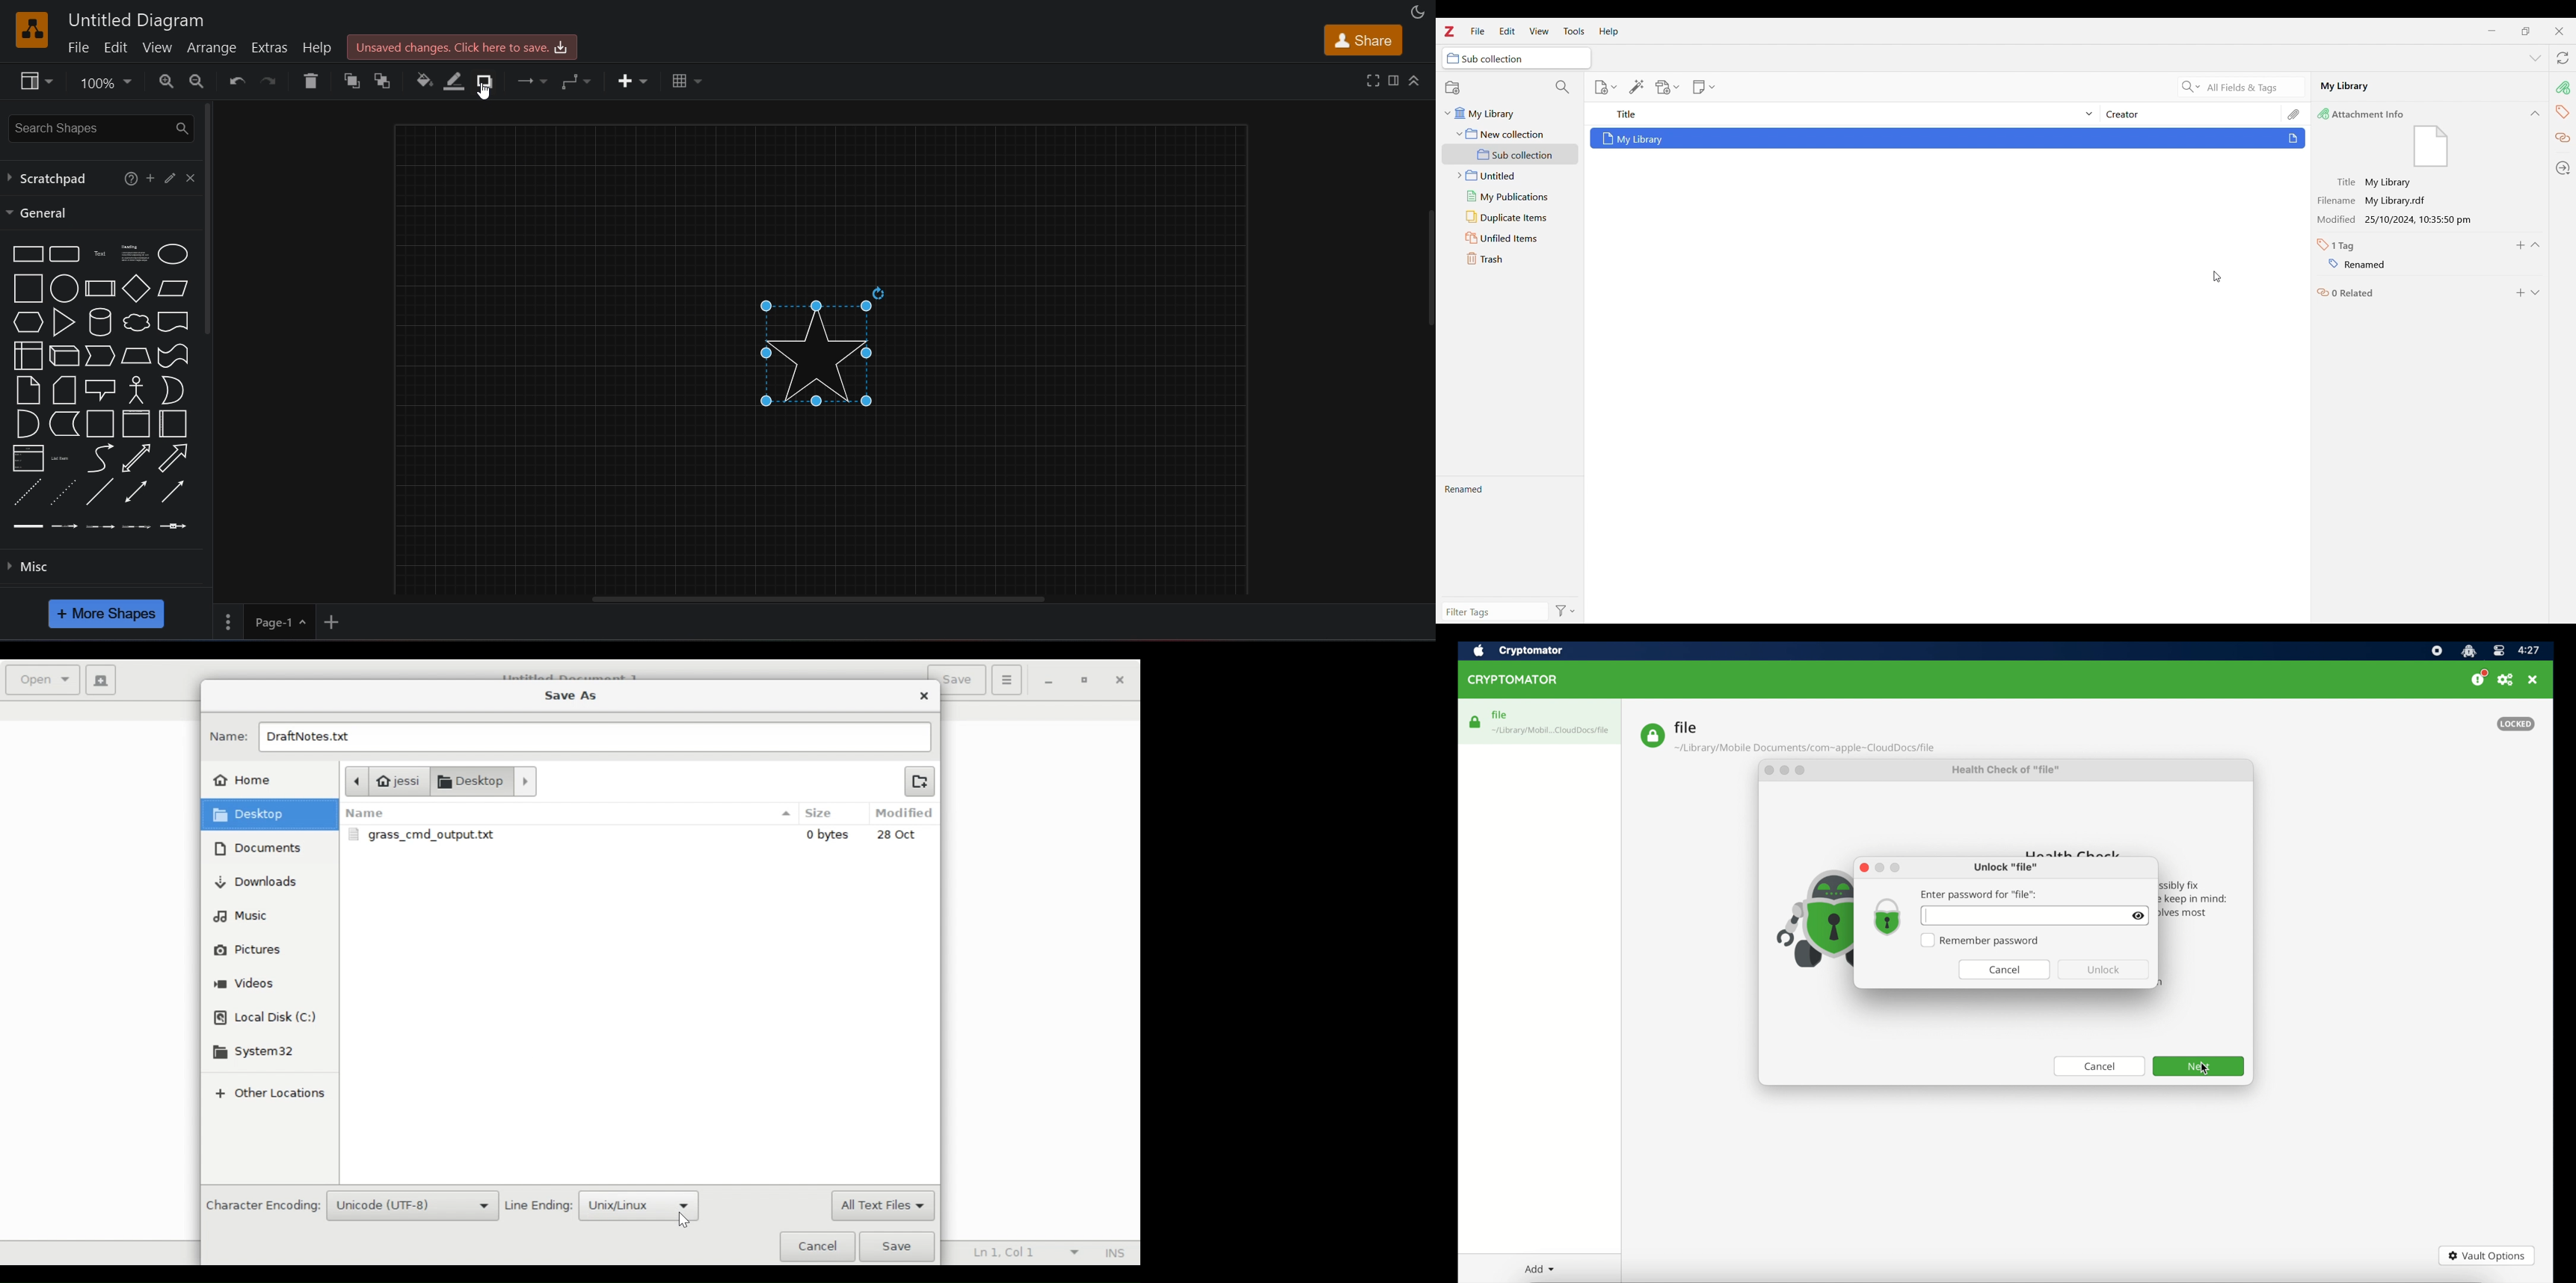 Image resolution: width=2576 pixels, height=1288 pixels. I want to click on horizontal scroll bar, so click(823, 602).